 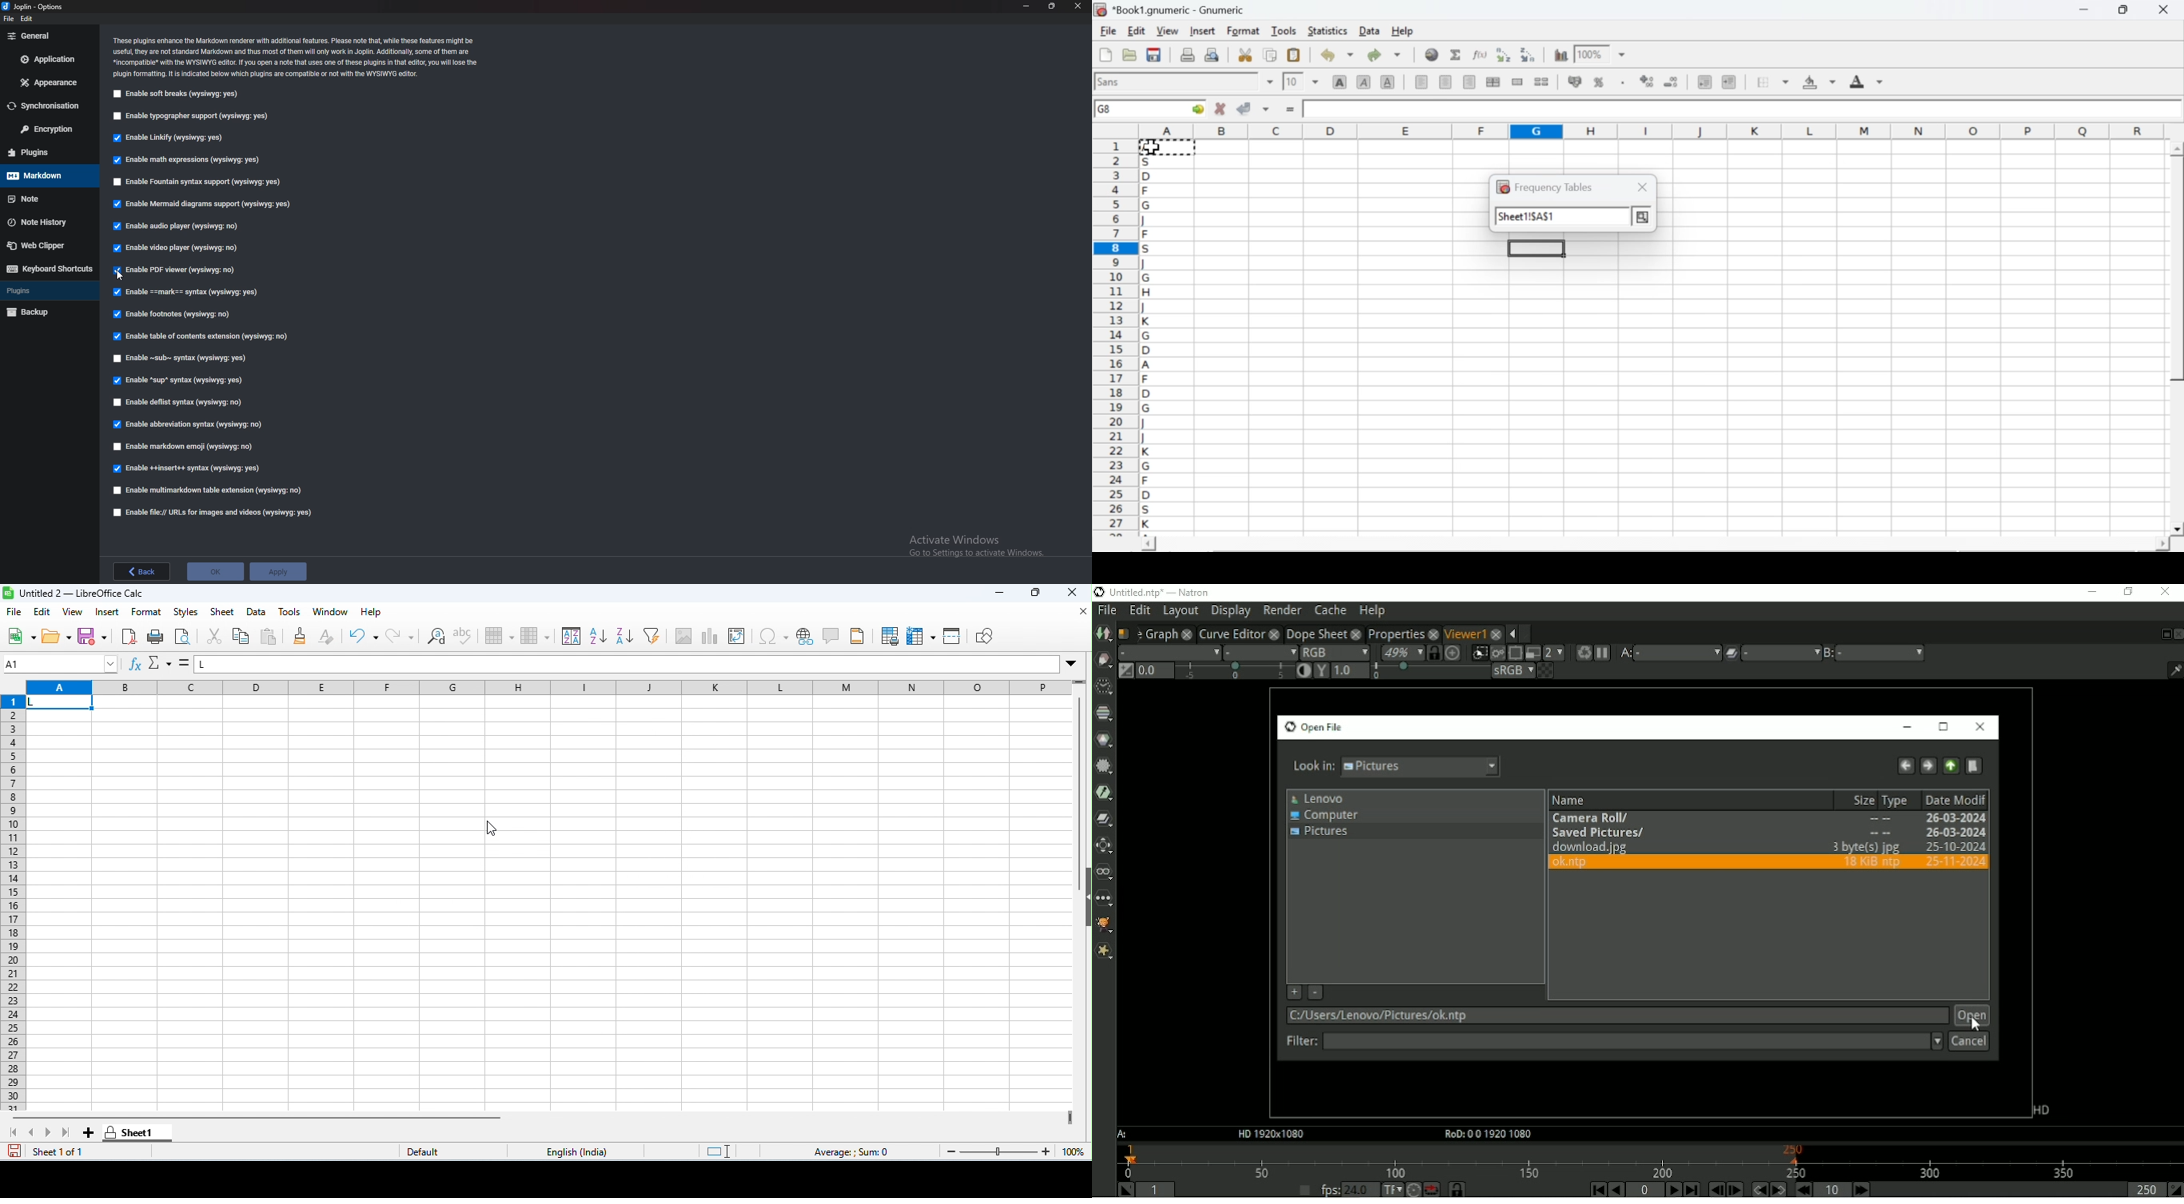 What do you see at coordinates (48, 82) in the screenshot?
I see `Appearance` at bounding box center [48, 82].